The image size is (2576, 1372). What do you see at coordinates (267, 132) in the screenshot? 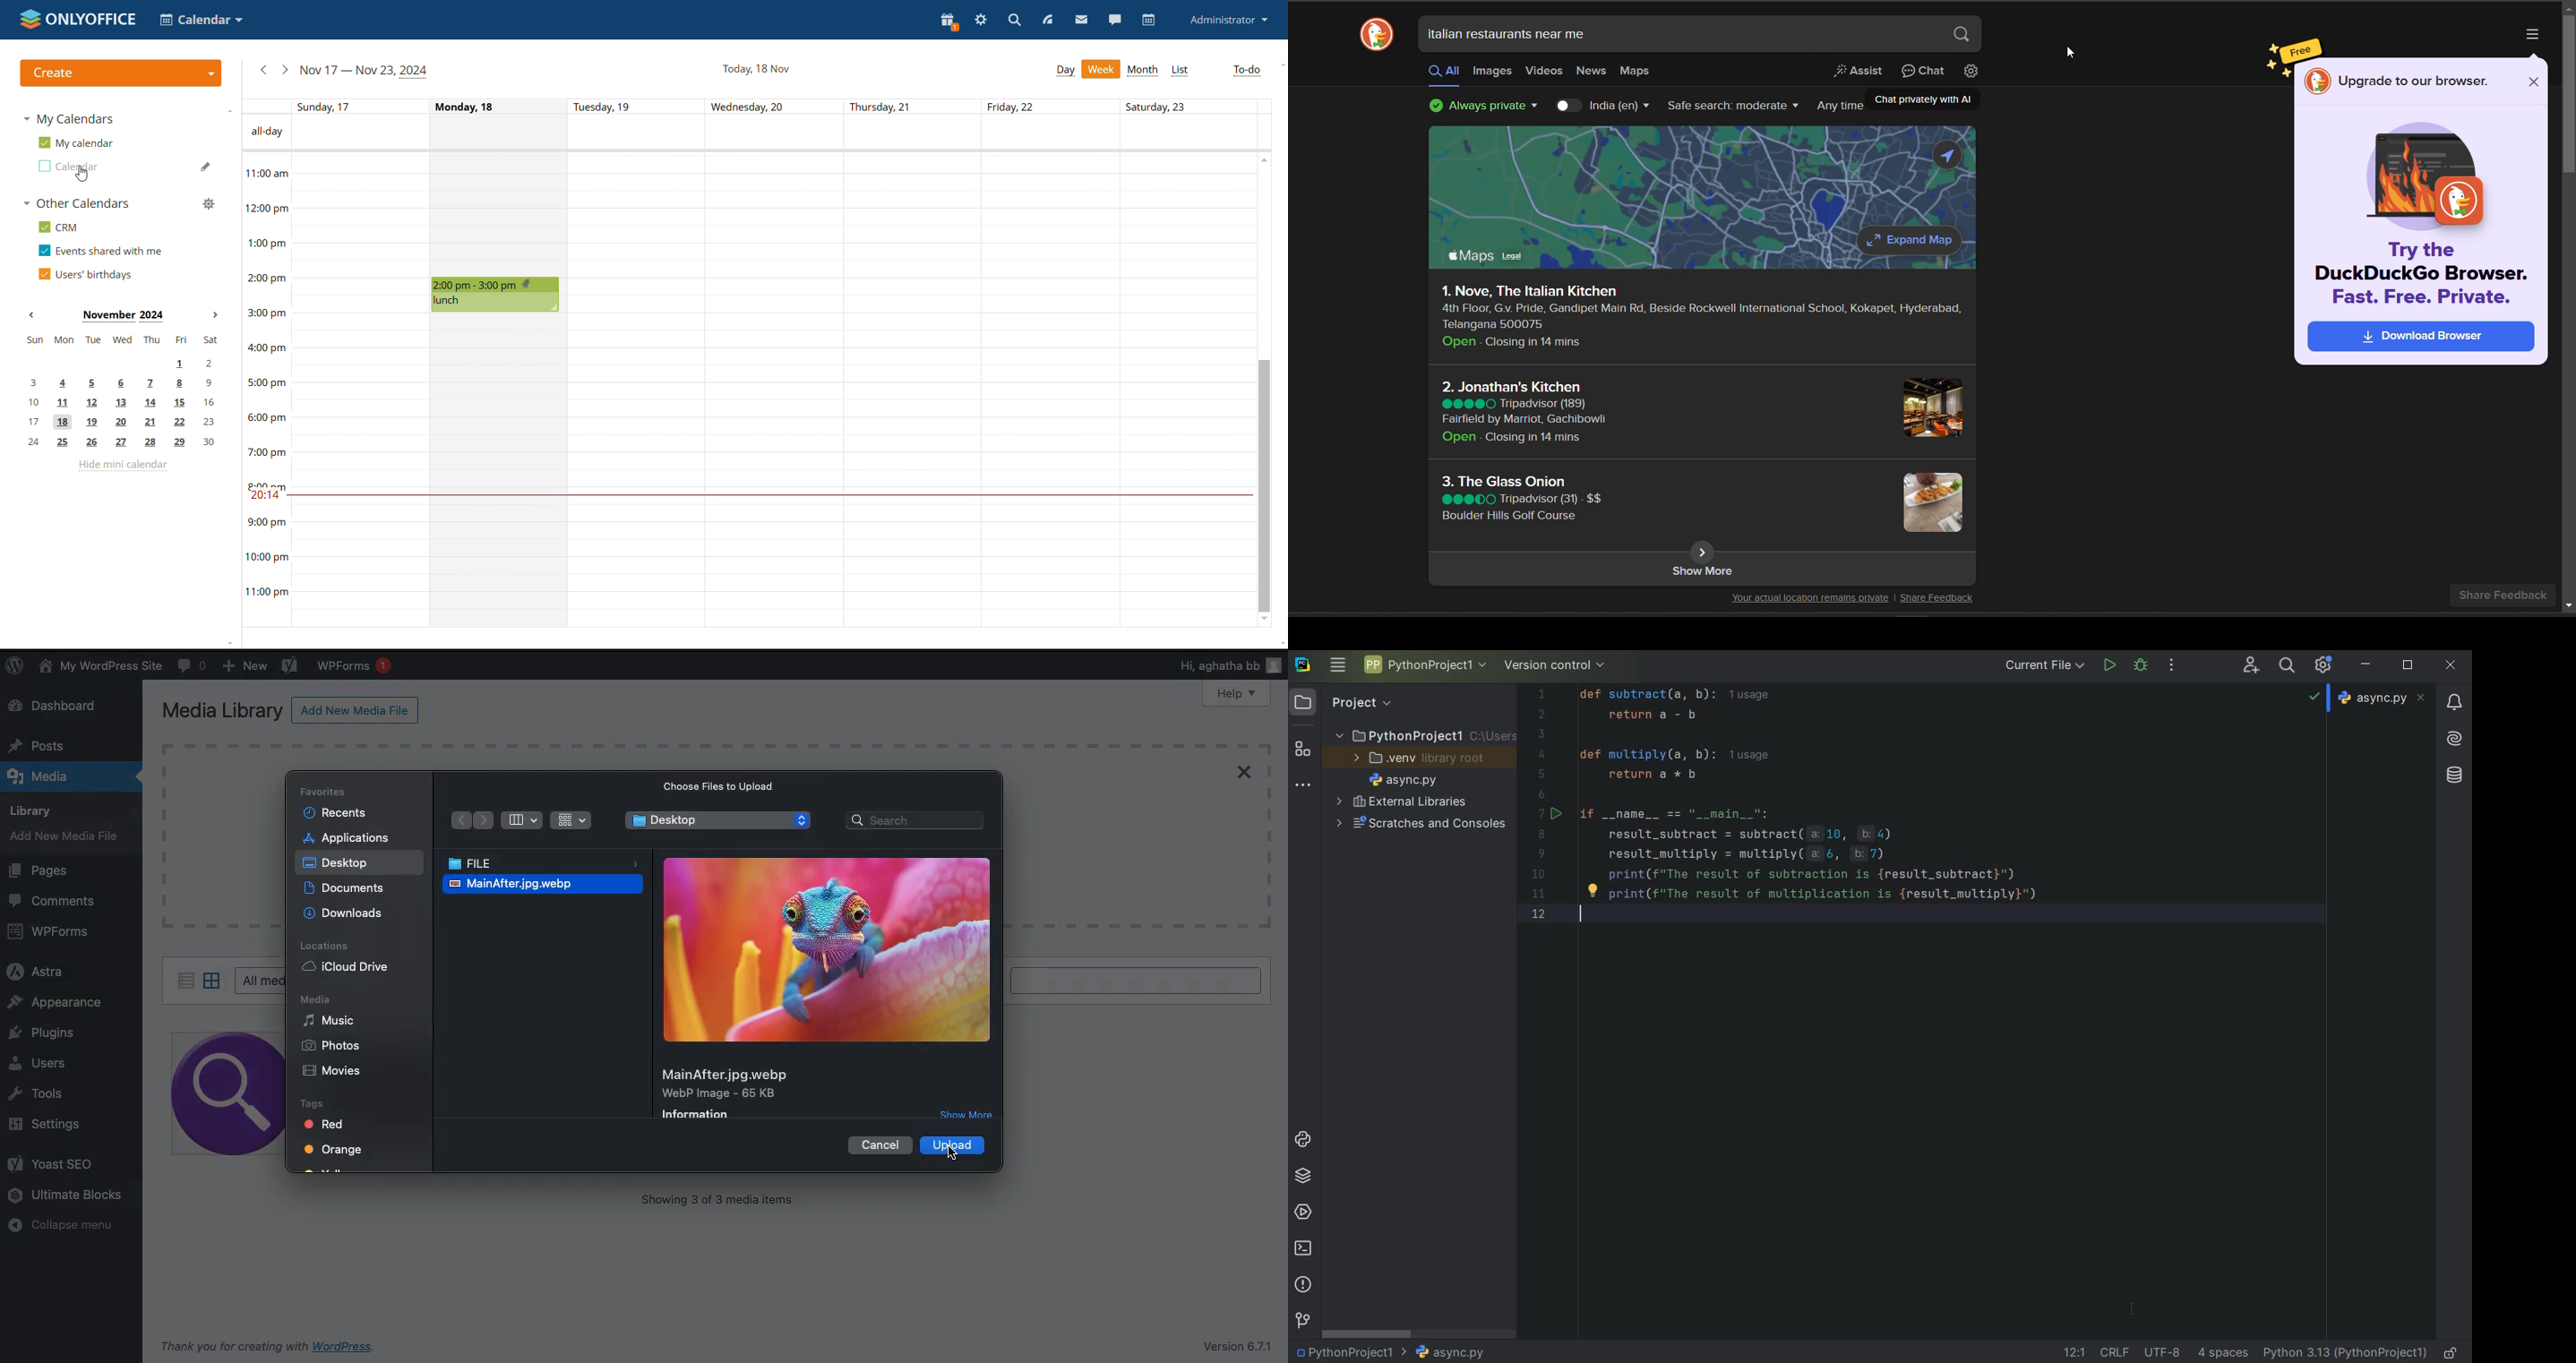
I see `all-day` at bounding box center [267, 132].